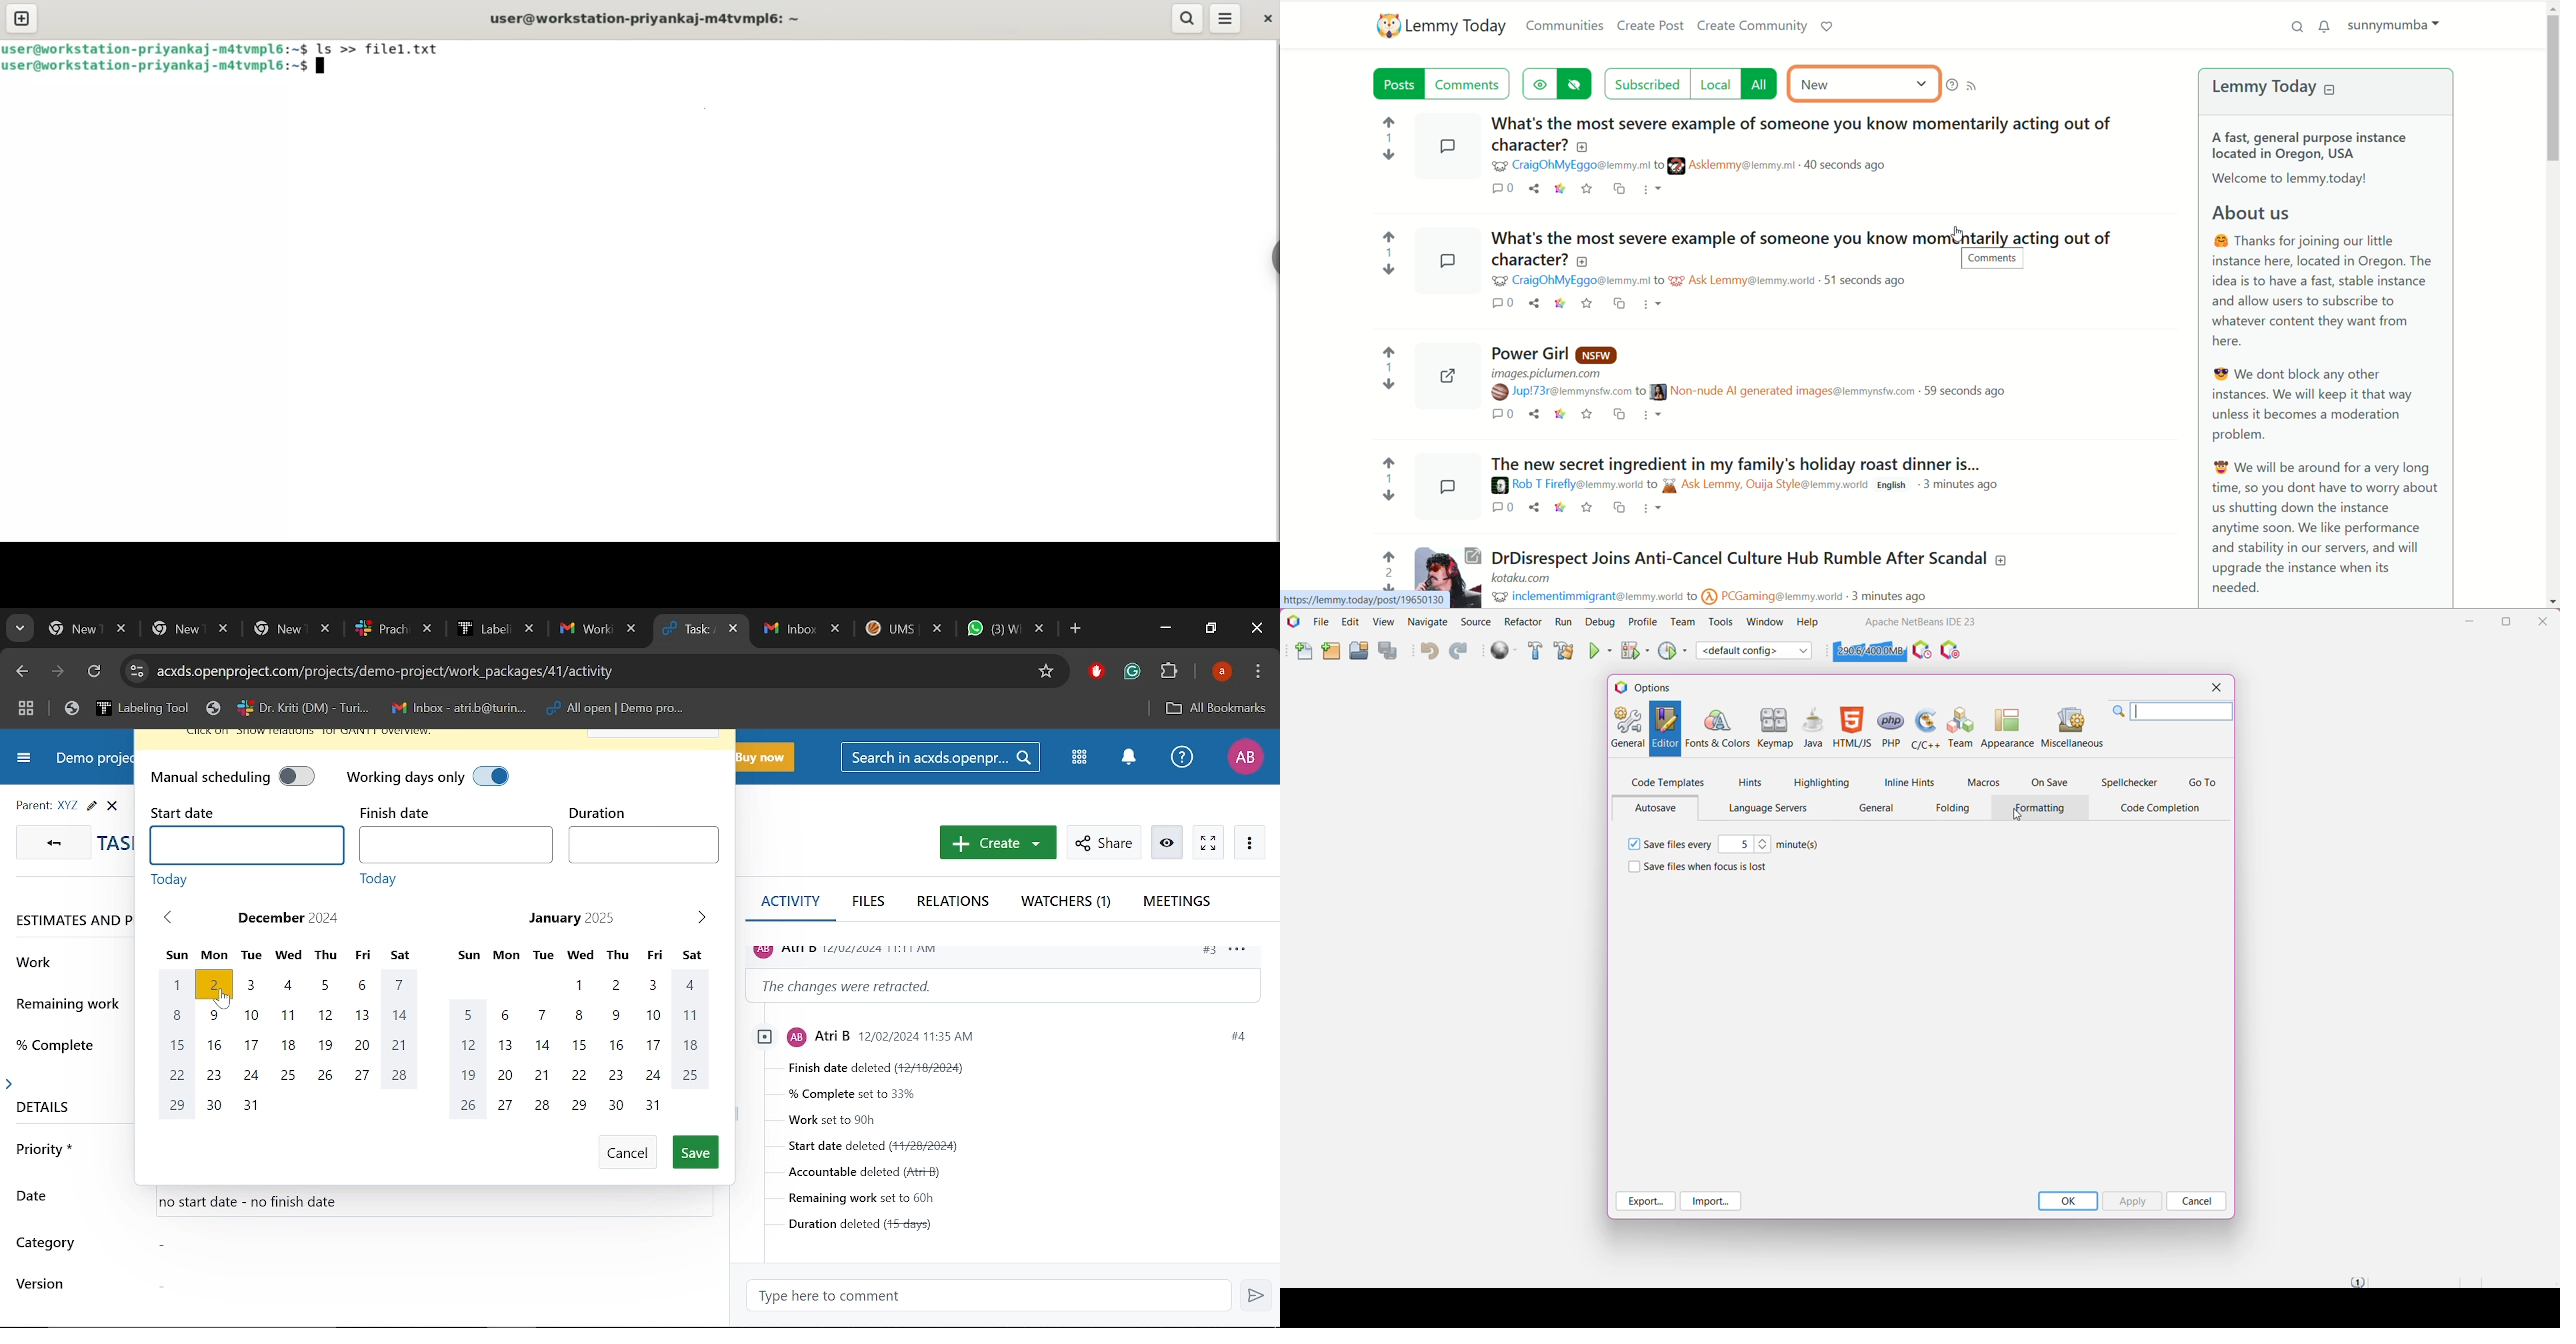 Image resolution: width=2576 pixels, height=1344 pixels. I want to click on options, so click(1243, 953).